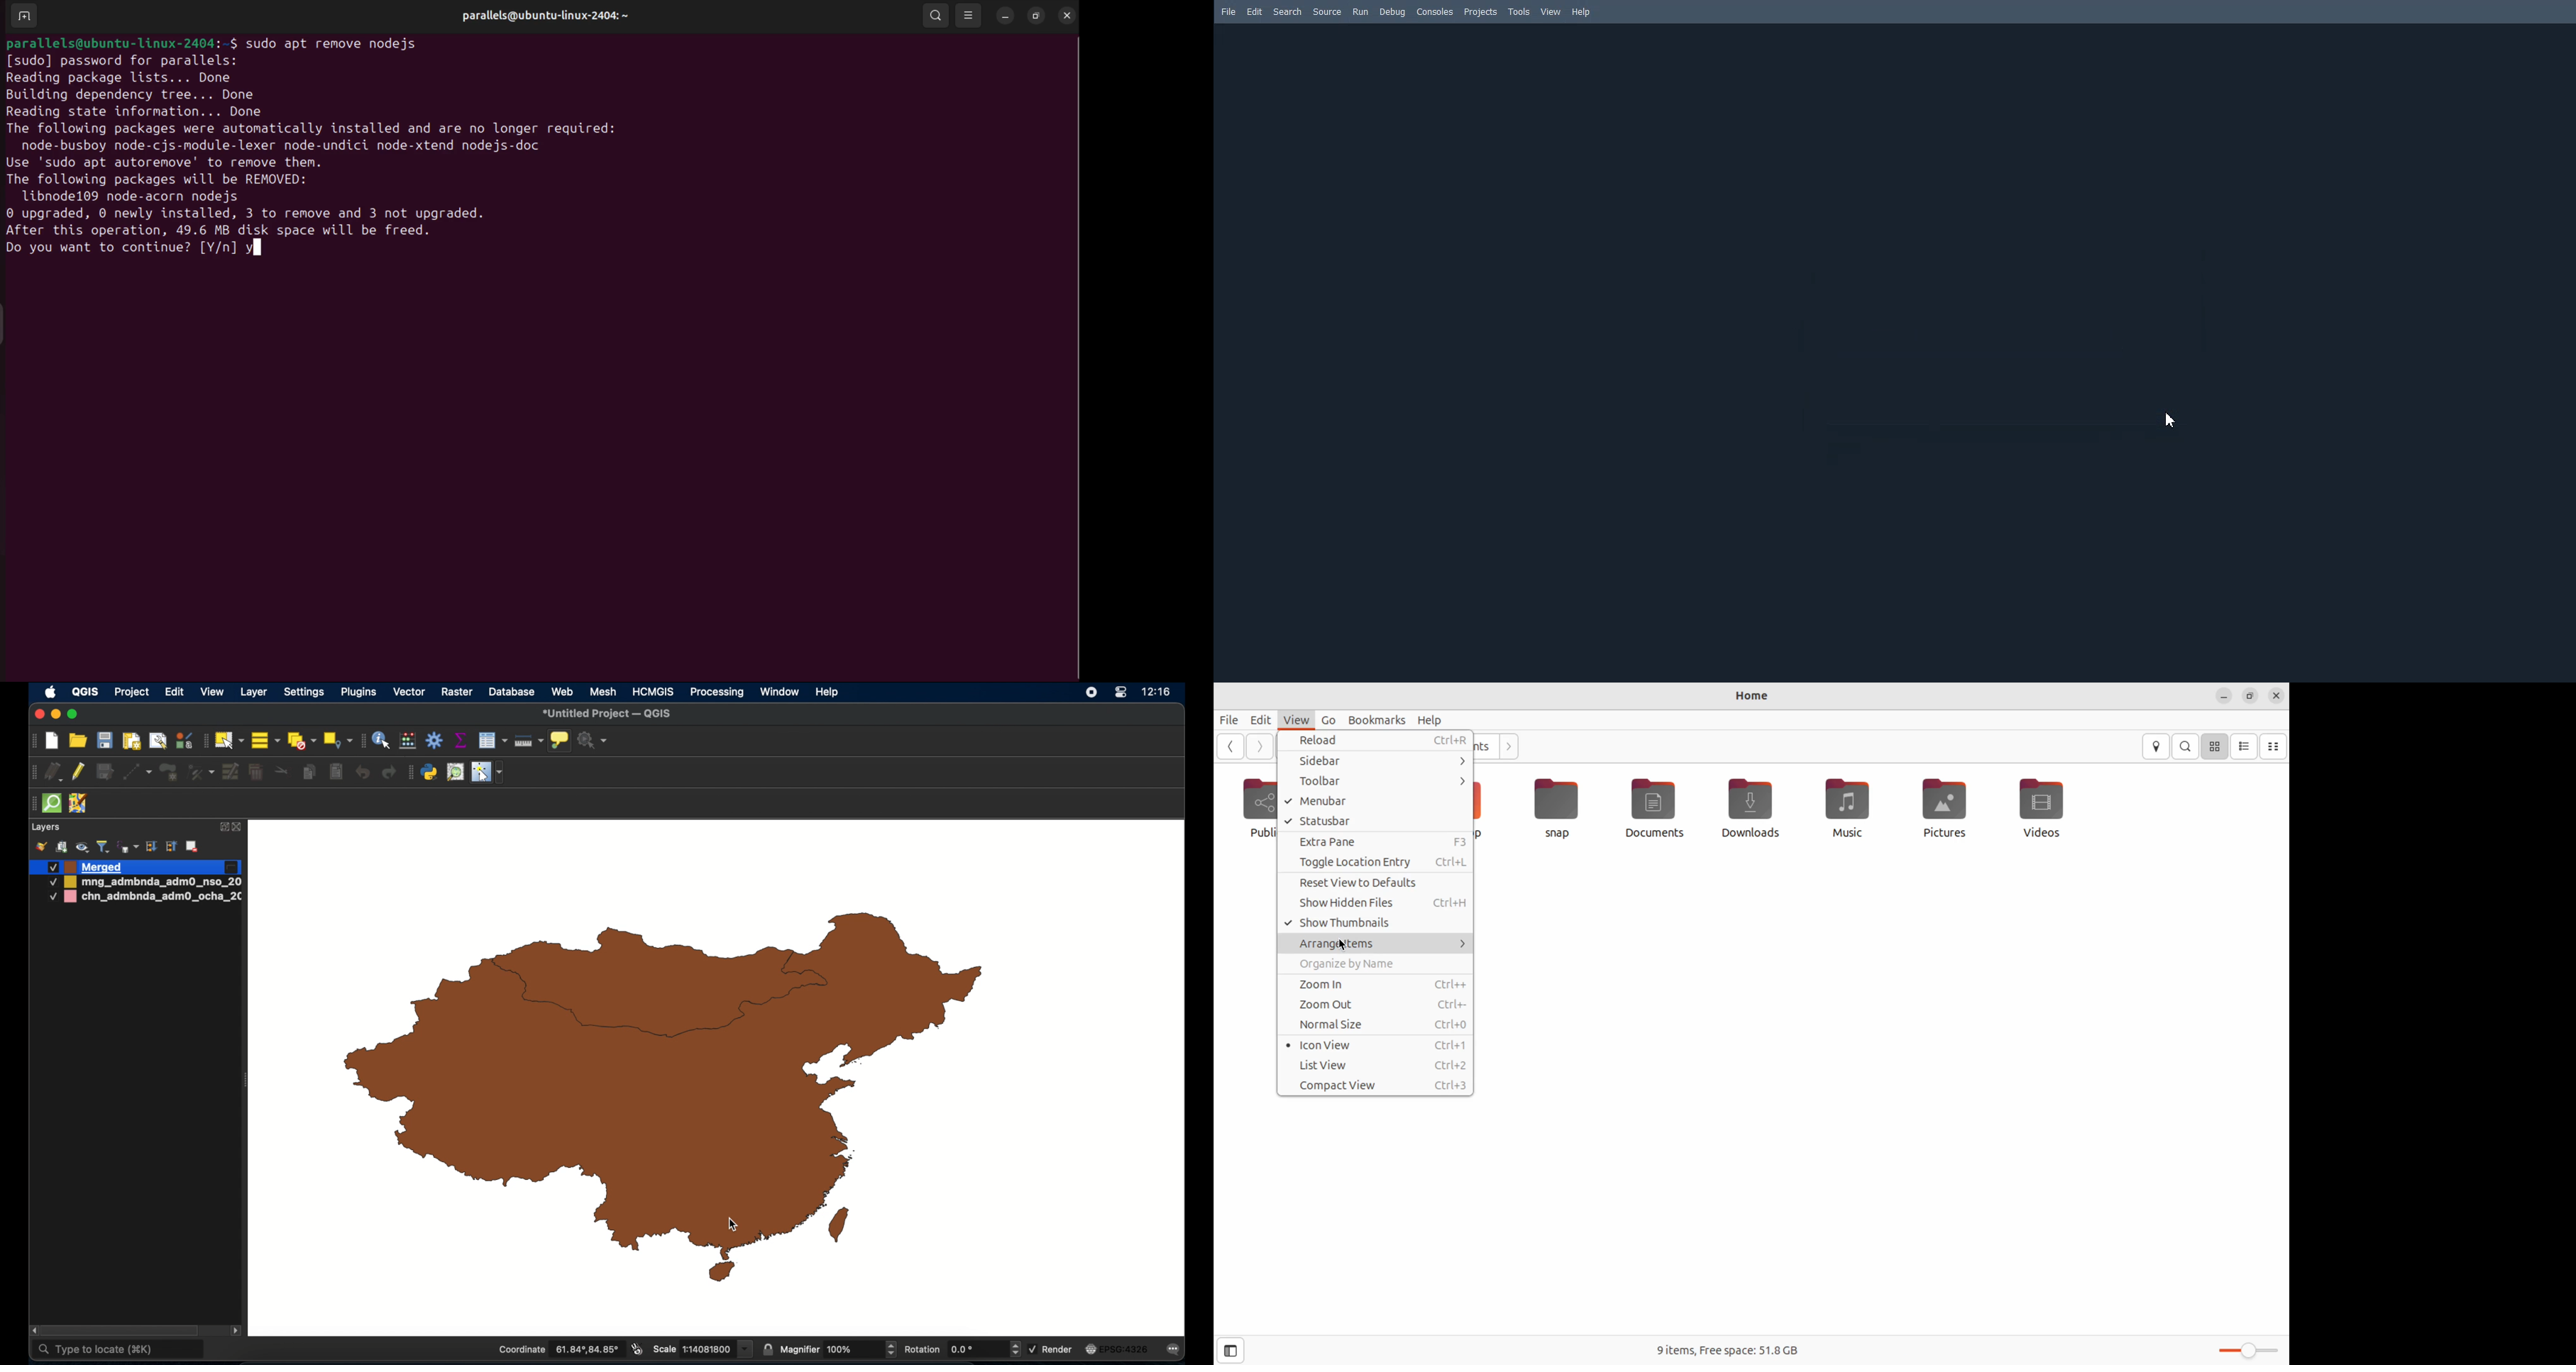 The width and height of the screenshot is (2576, 1372). What do you see at coordinates (231, 868) in the screenshot?
I see `edited layer icon` at bounding box center [231, 868].